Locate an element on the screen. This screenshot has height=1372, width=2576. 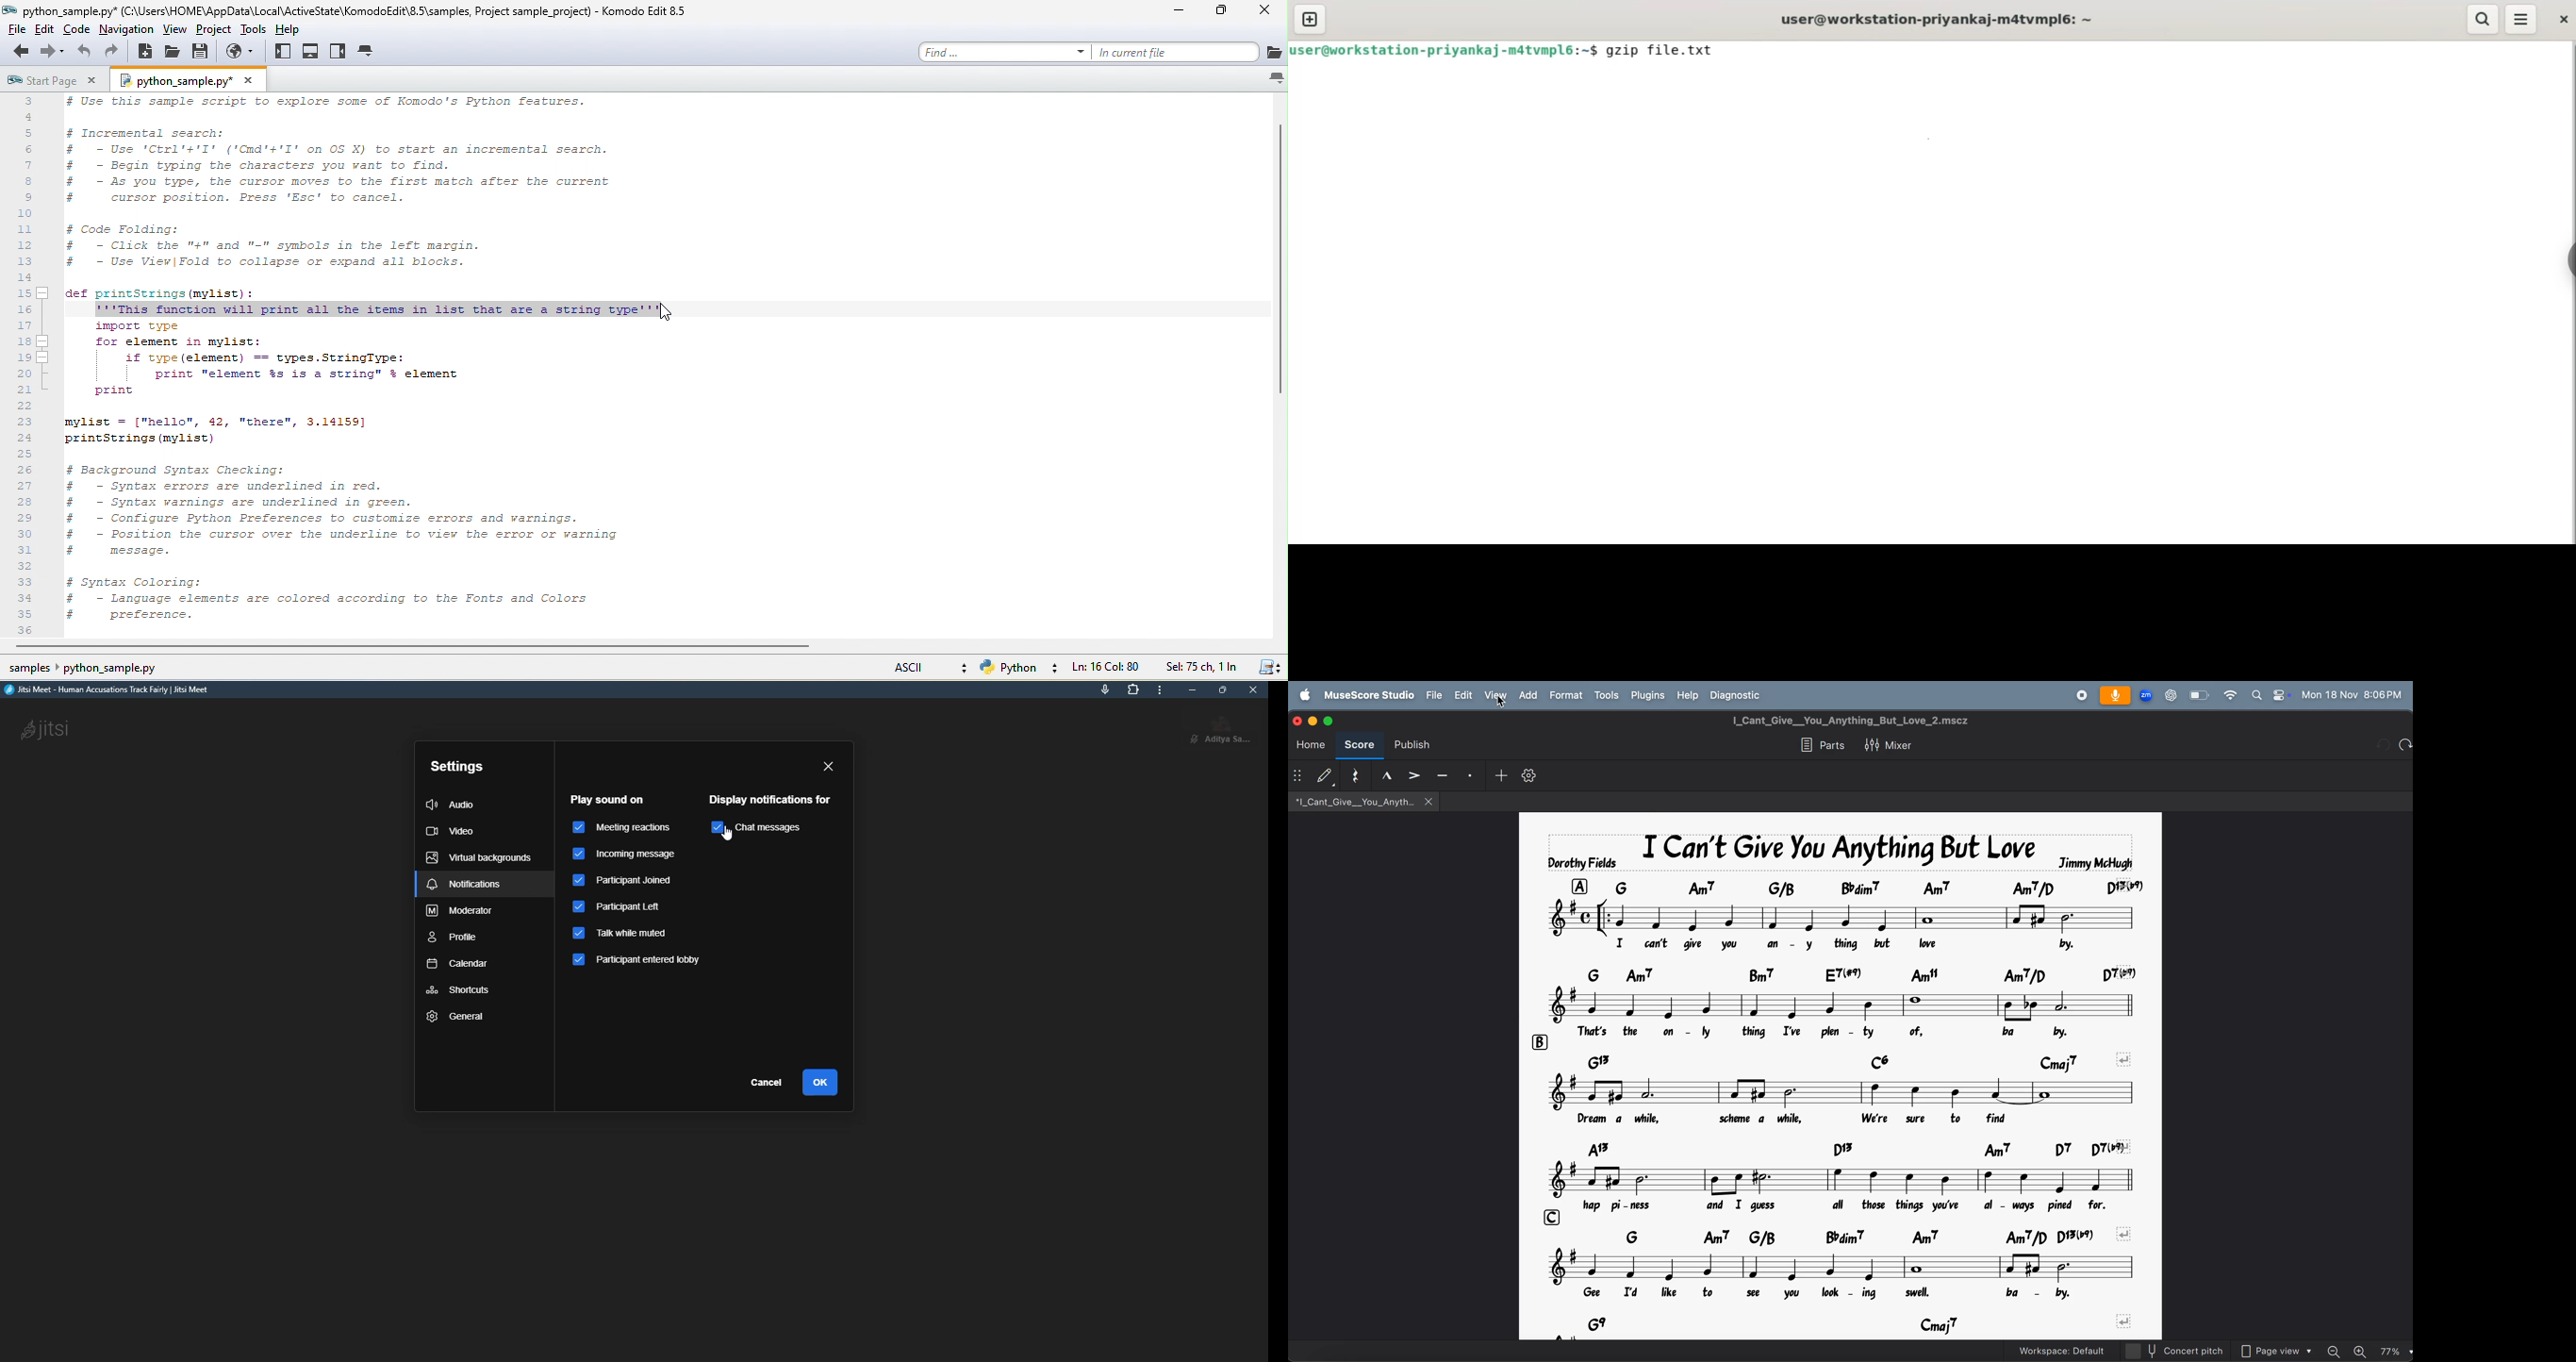
participant left is located at coordinates (620, 907).